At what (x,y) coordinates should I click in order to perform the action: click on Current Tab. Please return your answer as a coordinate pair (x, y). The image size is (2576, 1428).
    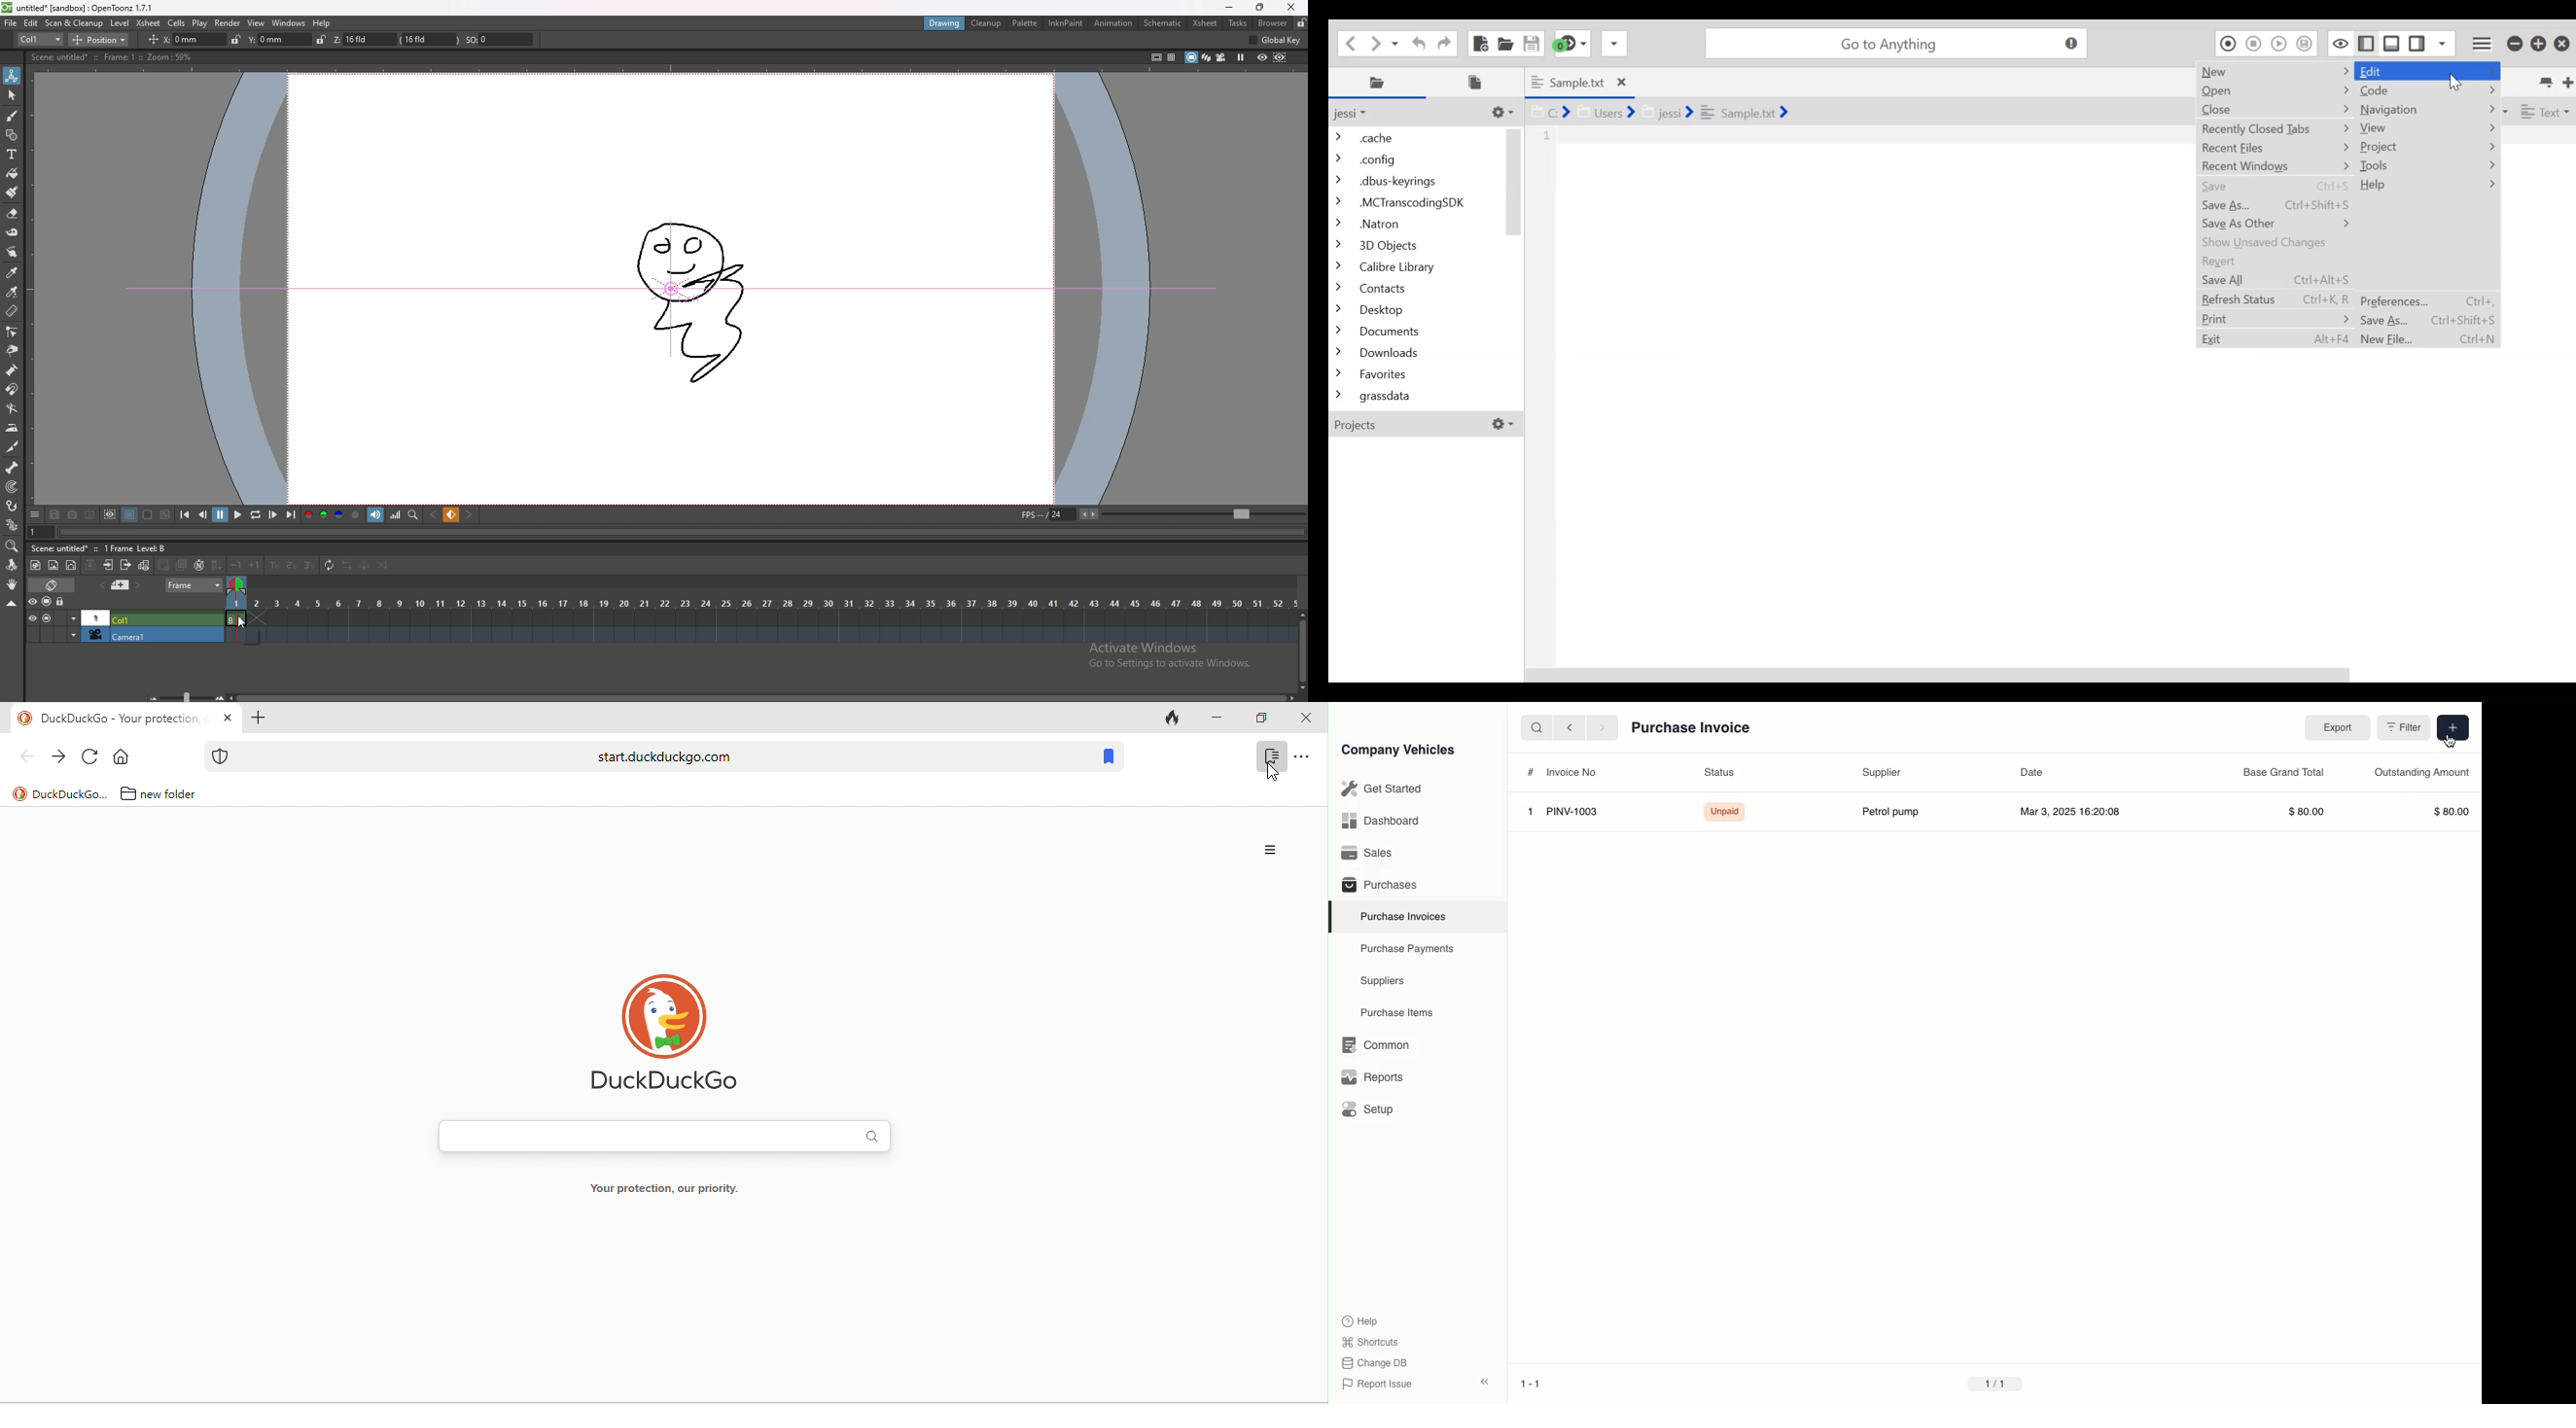
    Looking at the image, I should click on (1579, 82).